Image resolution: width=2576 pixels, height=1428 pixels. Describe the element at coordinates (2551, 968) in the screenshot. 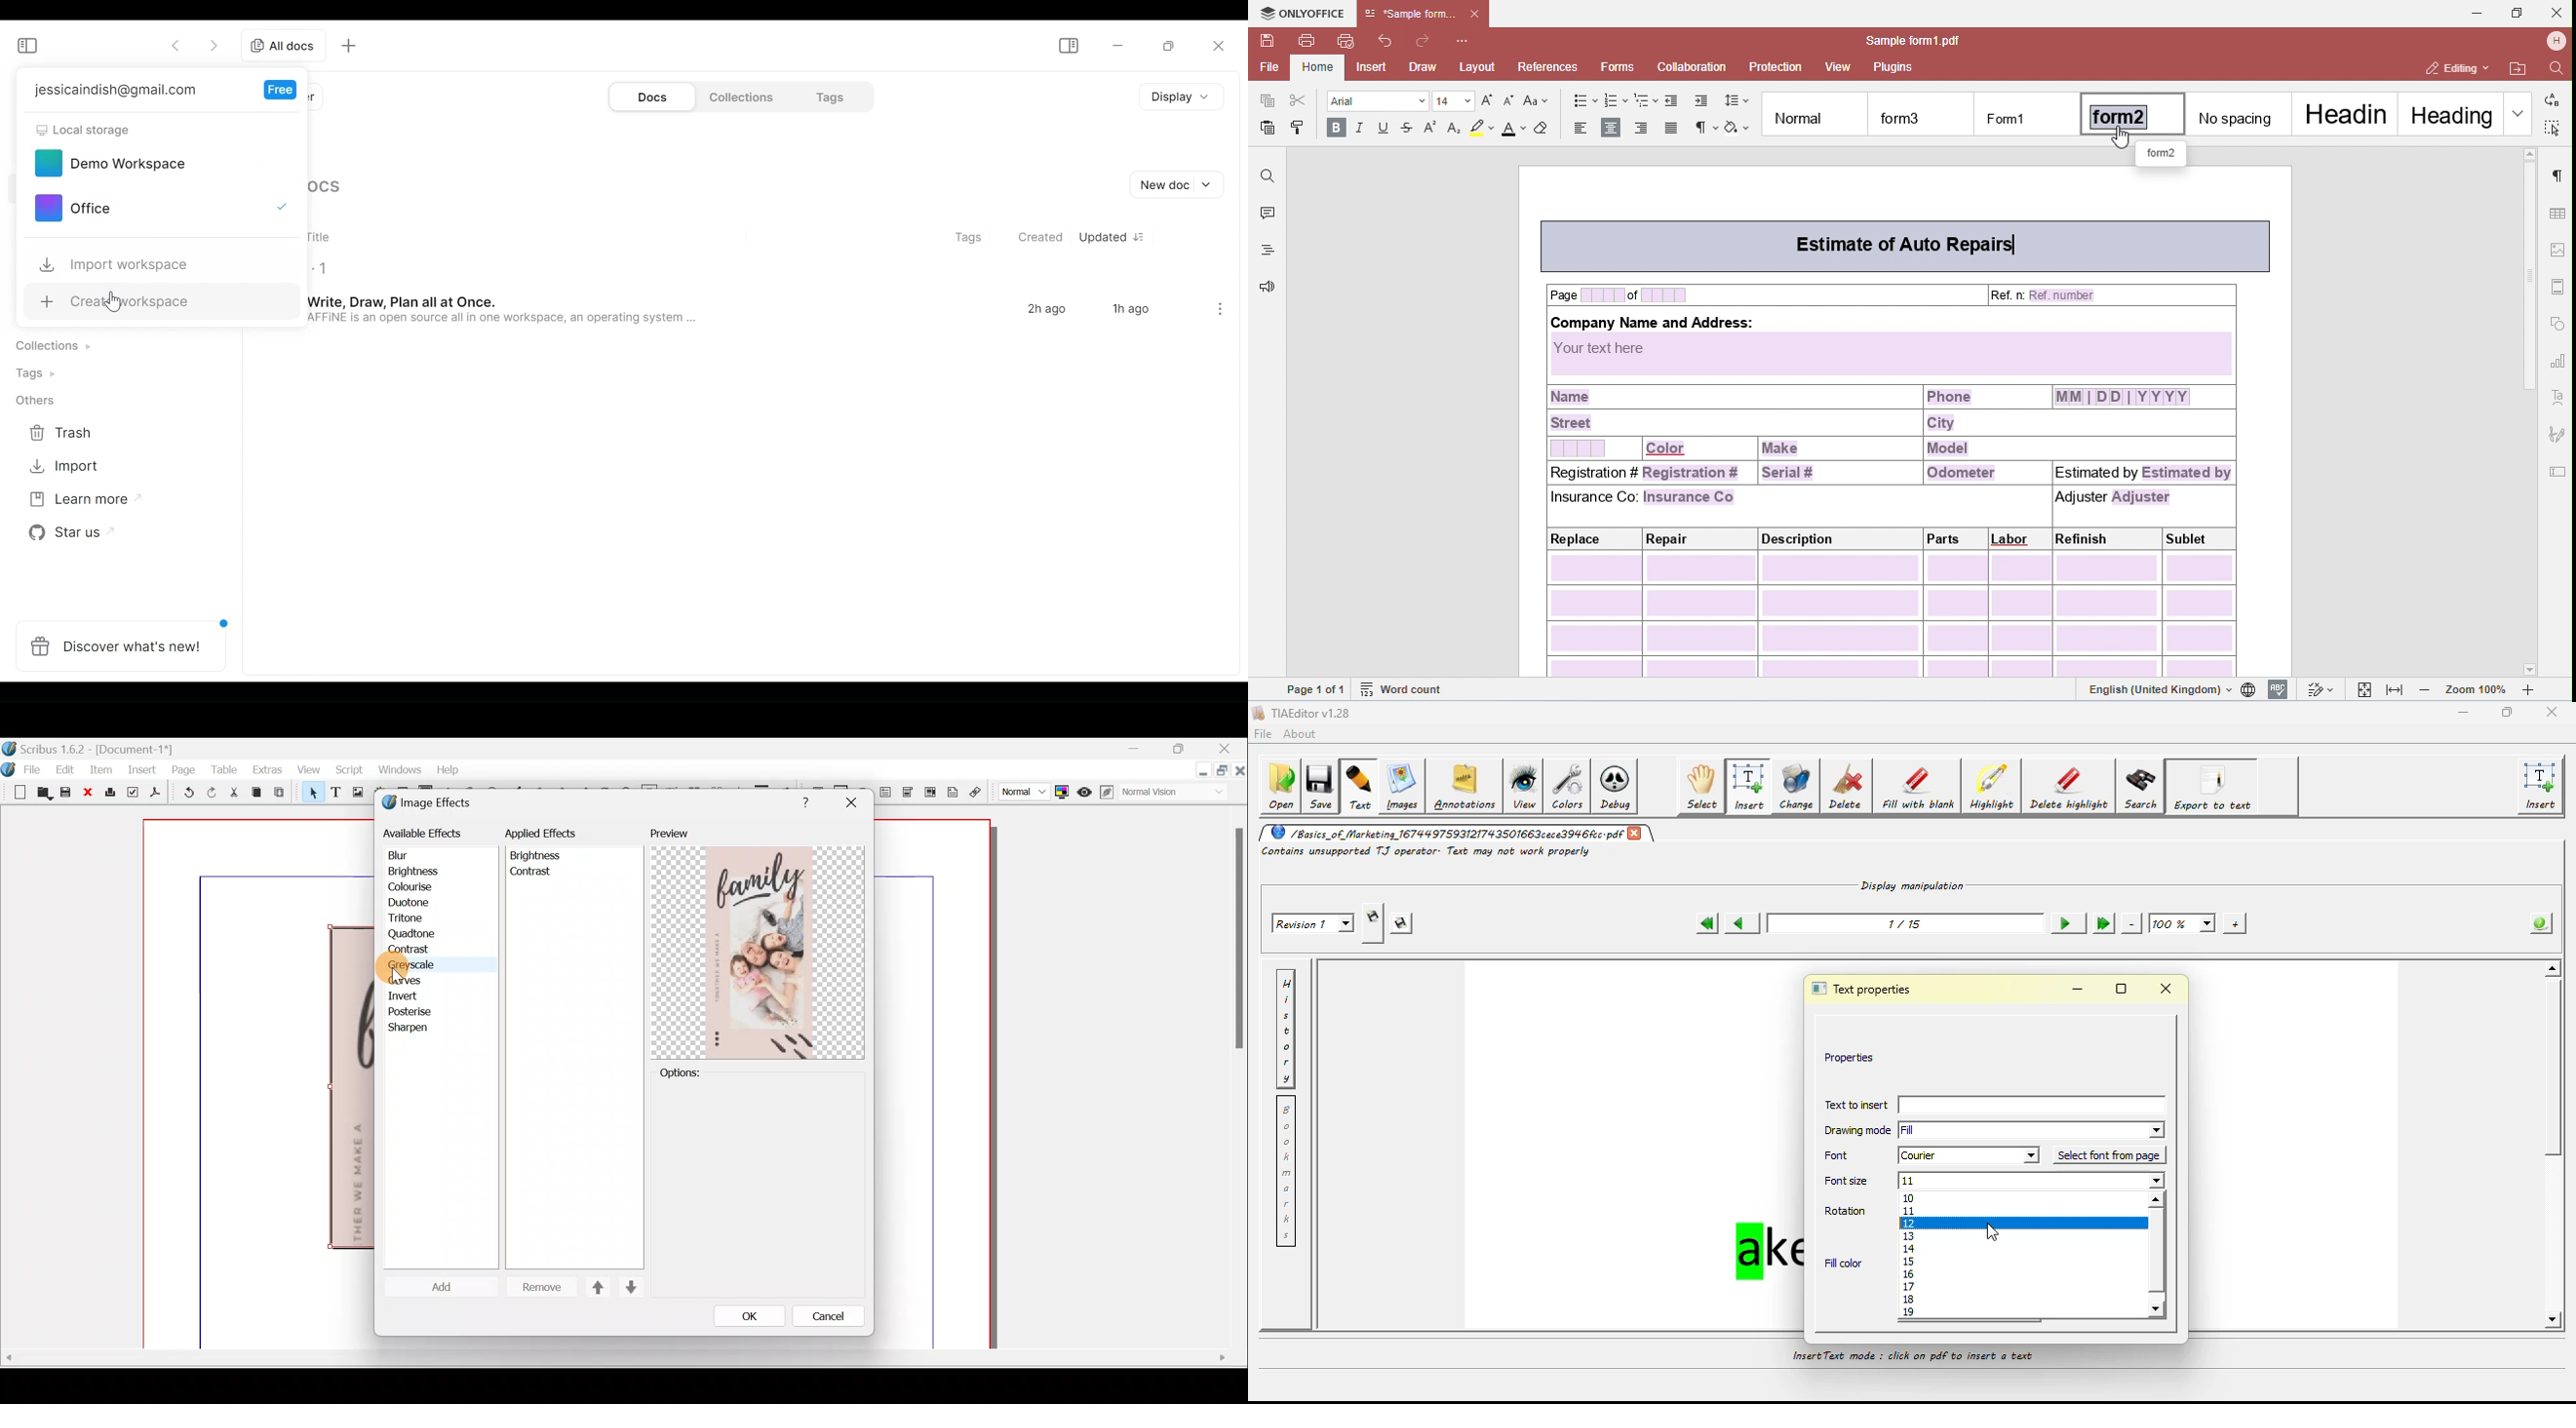

I see `scroll up` at that location.